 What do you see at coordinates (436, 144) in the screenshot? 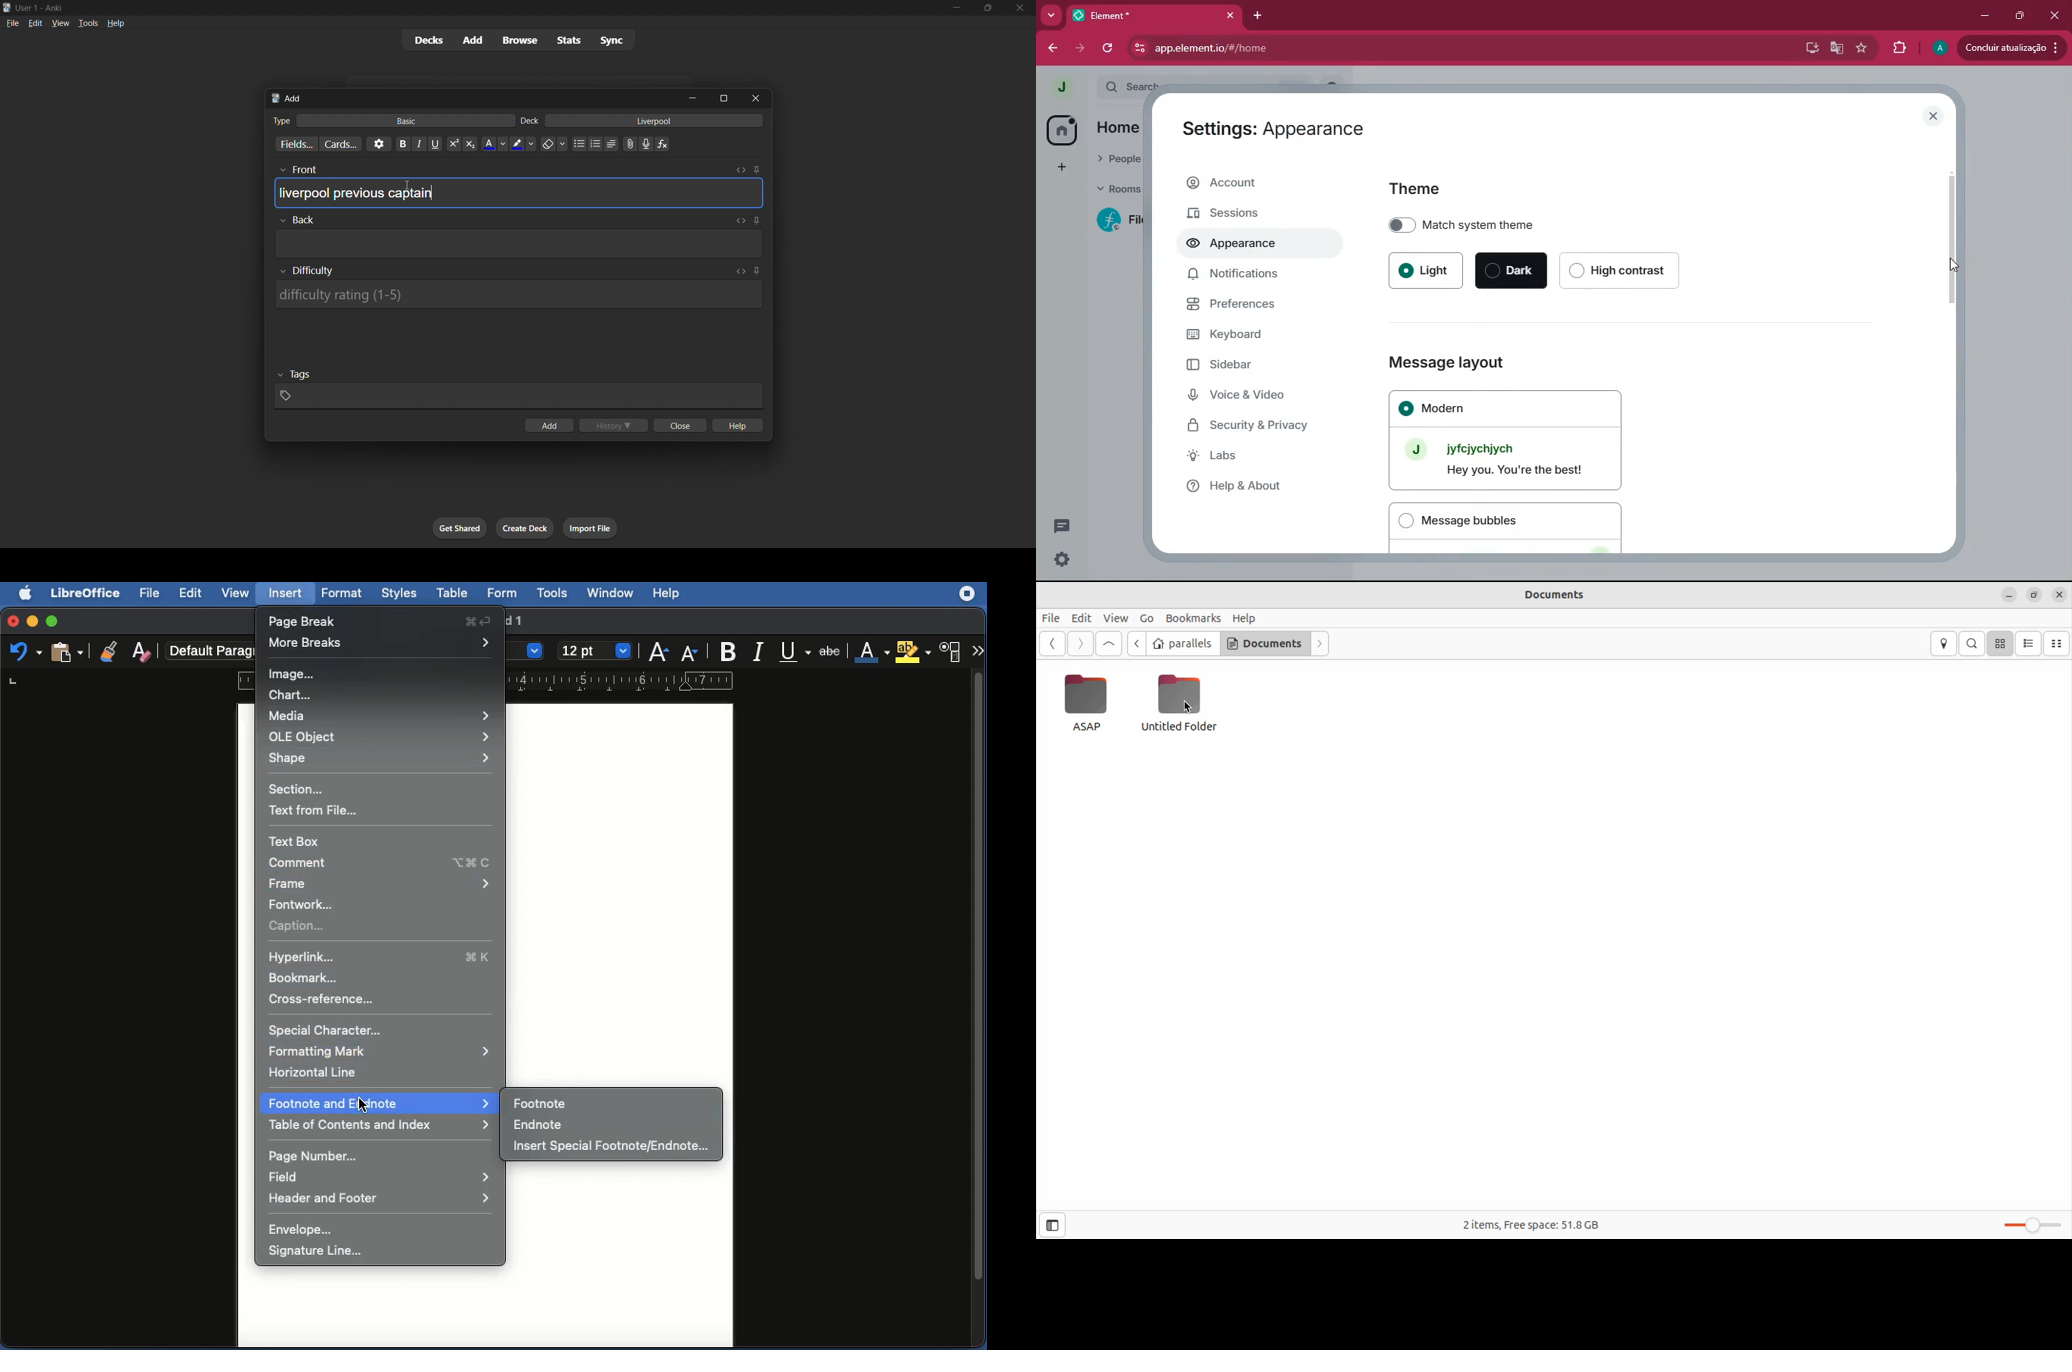
I see `underline` at bounding box center [436, 144].